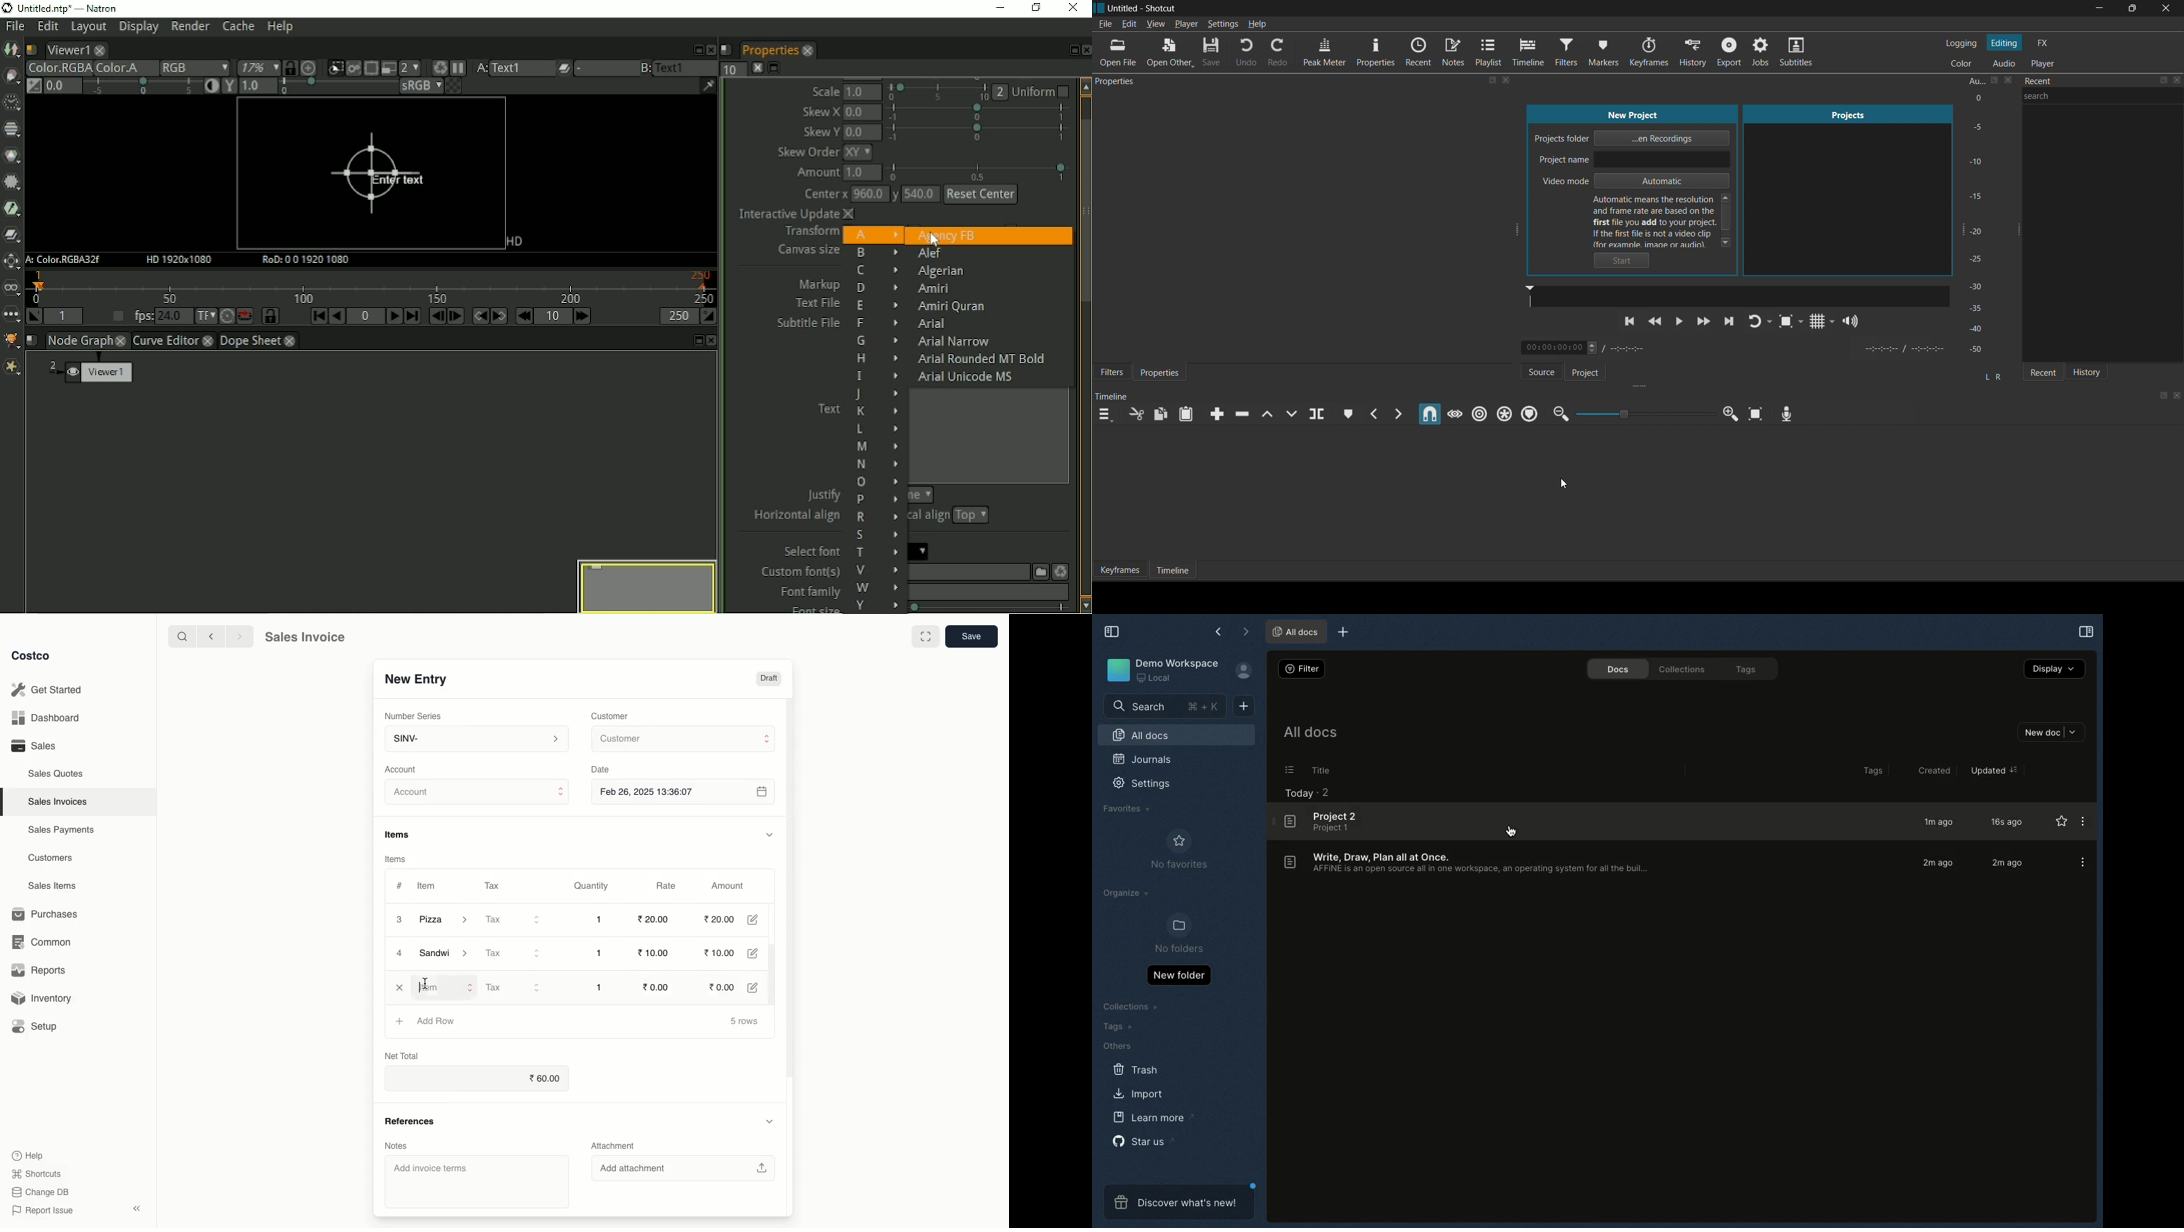 This screenshot has width=2184, height=1232. What do you see at coordinates (727, 985) in the screenshot?
I see `0.00` at bounding box center [727, 985].